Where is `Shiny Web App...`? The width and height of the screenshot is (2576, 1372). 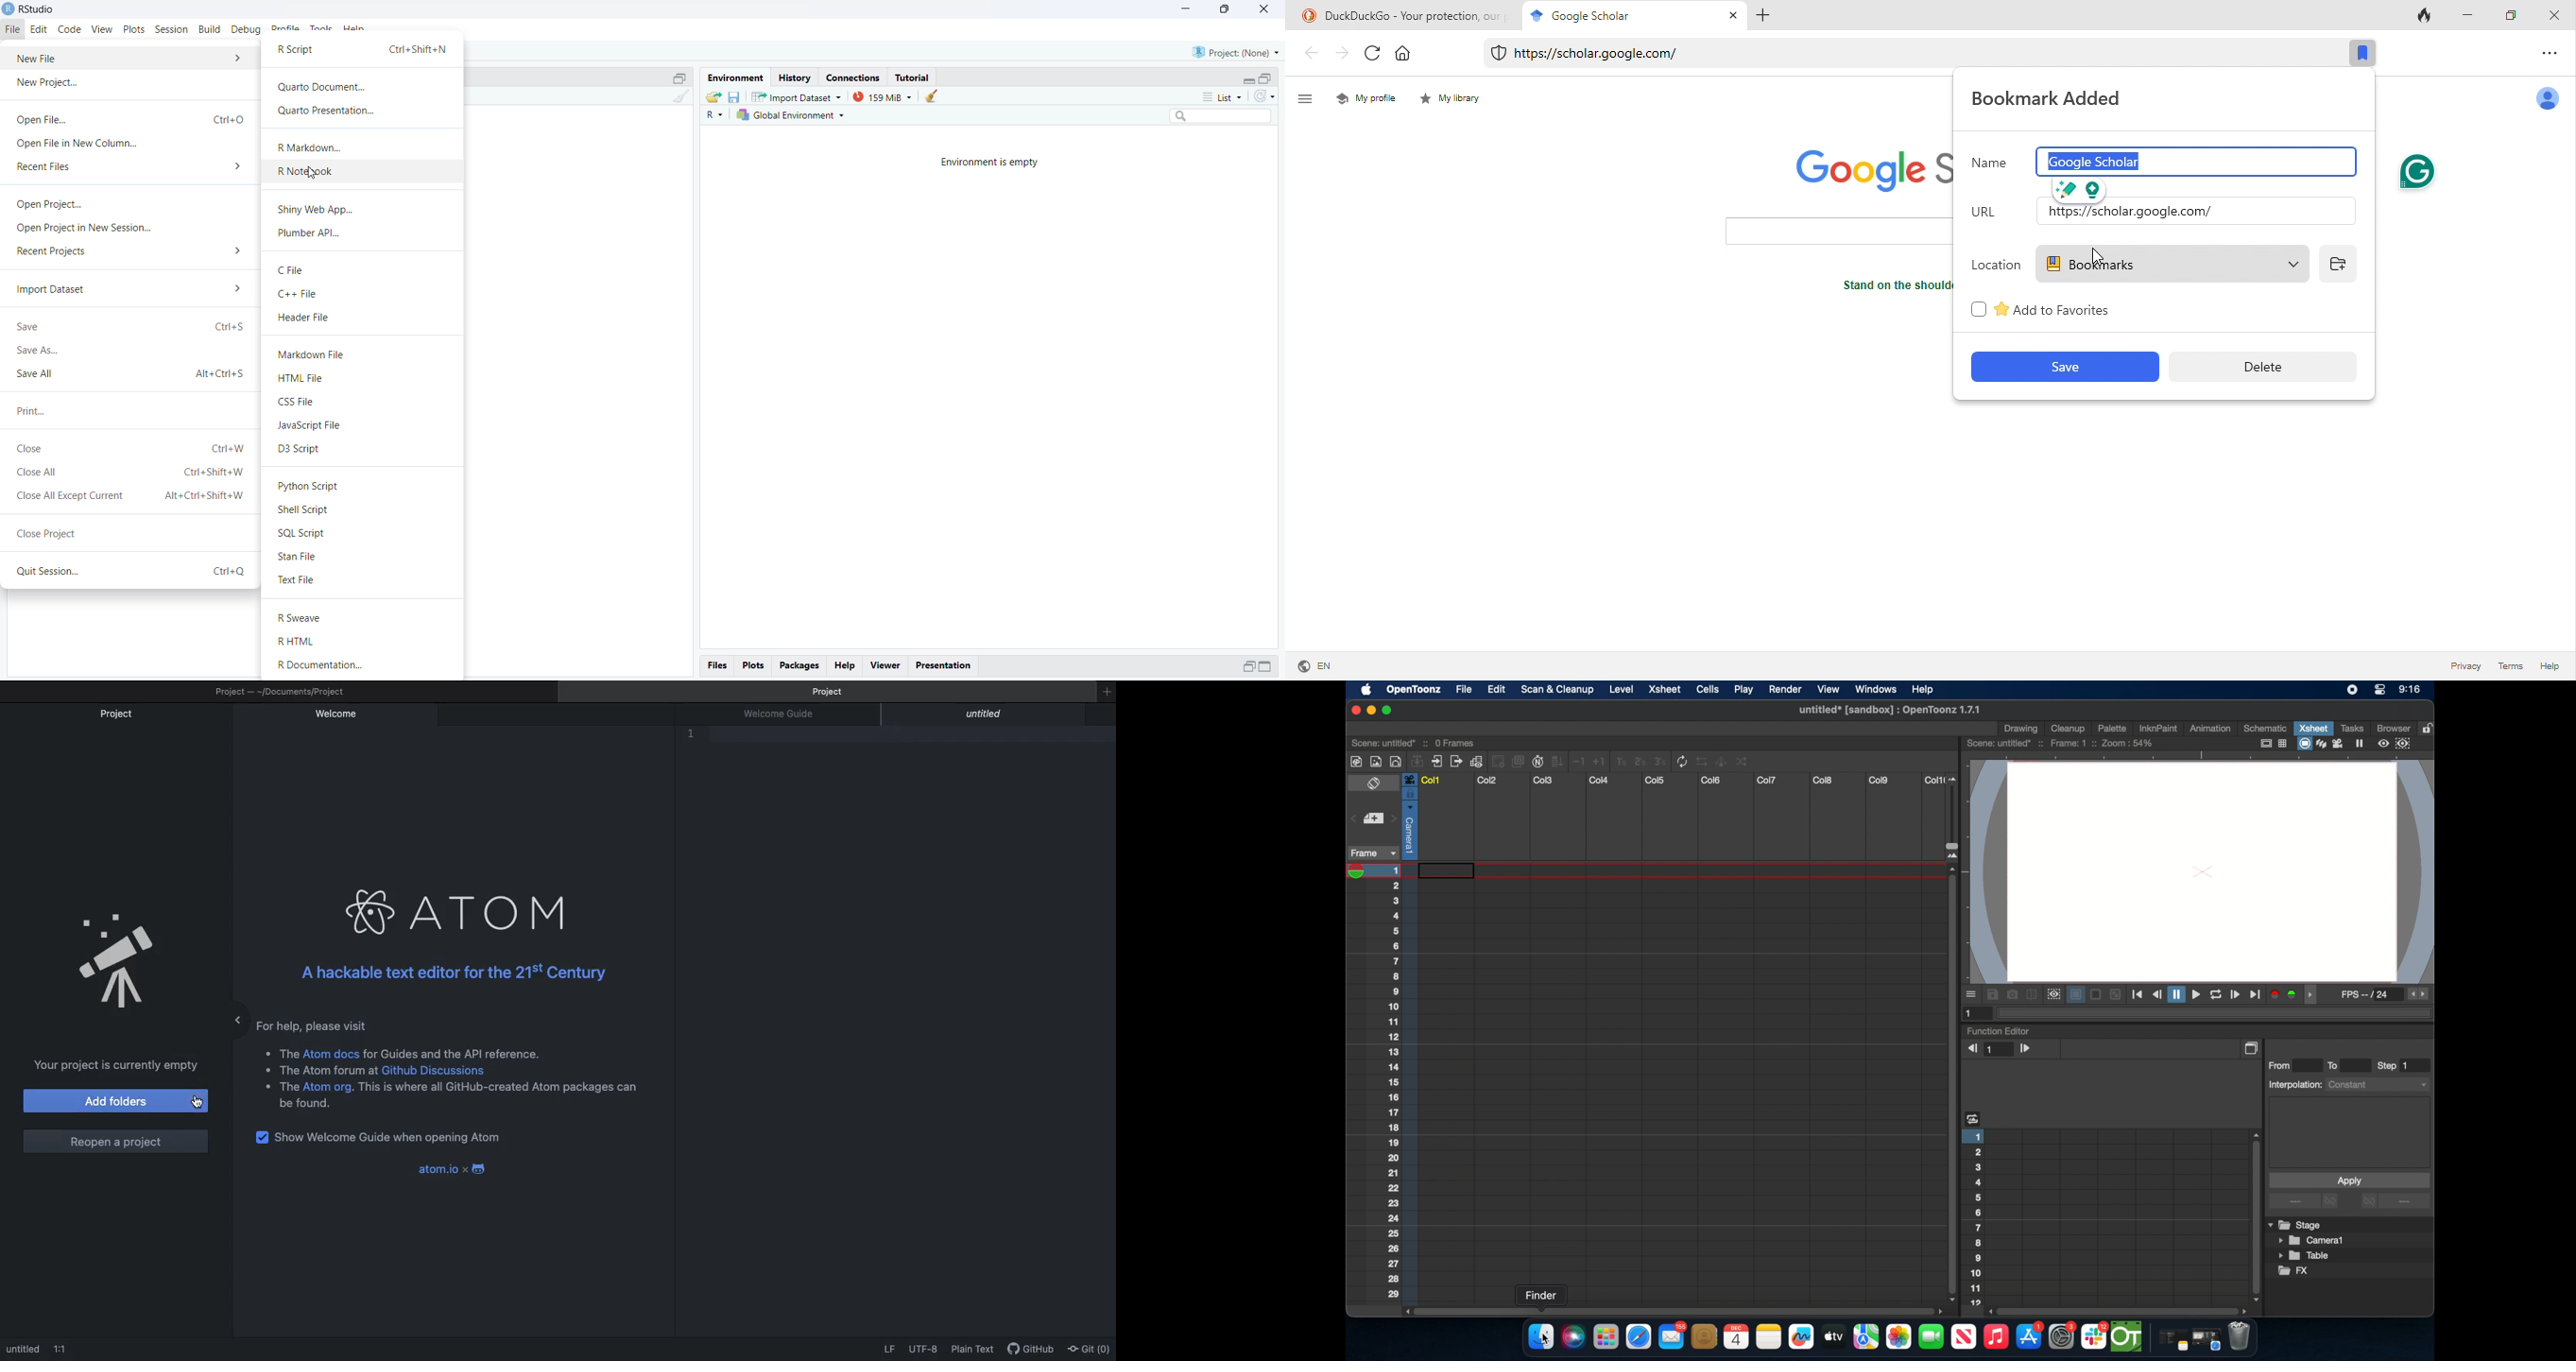
Shiny Web App... is located at coordinates (315, 209).